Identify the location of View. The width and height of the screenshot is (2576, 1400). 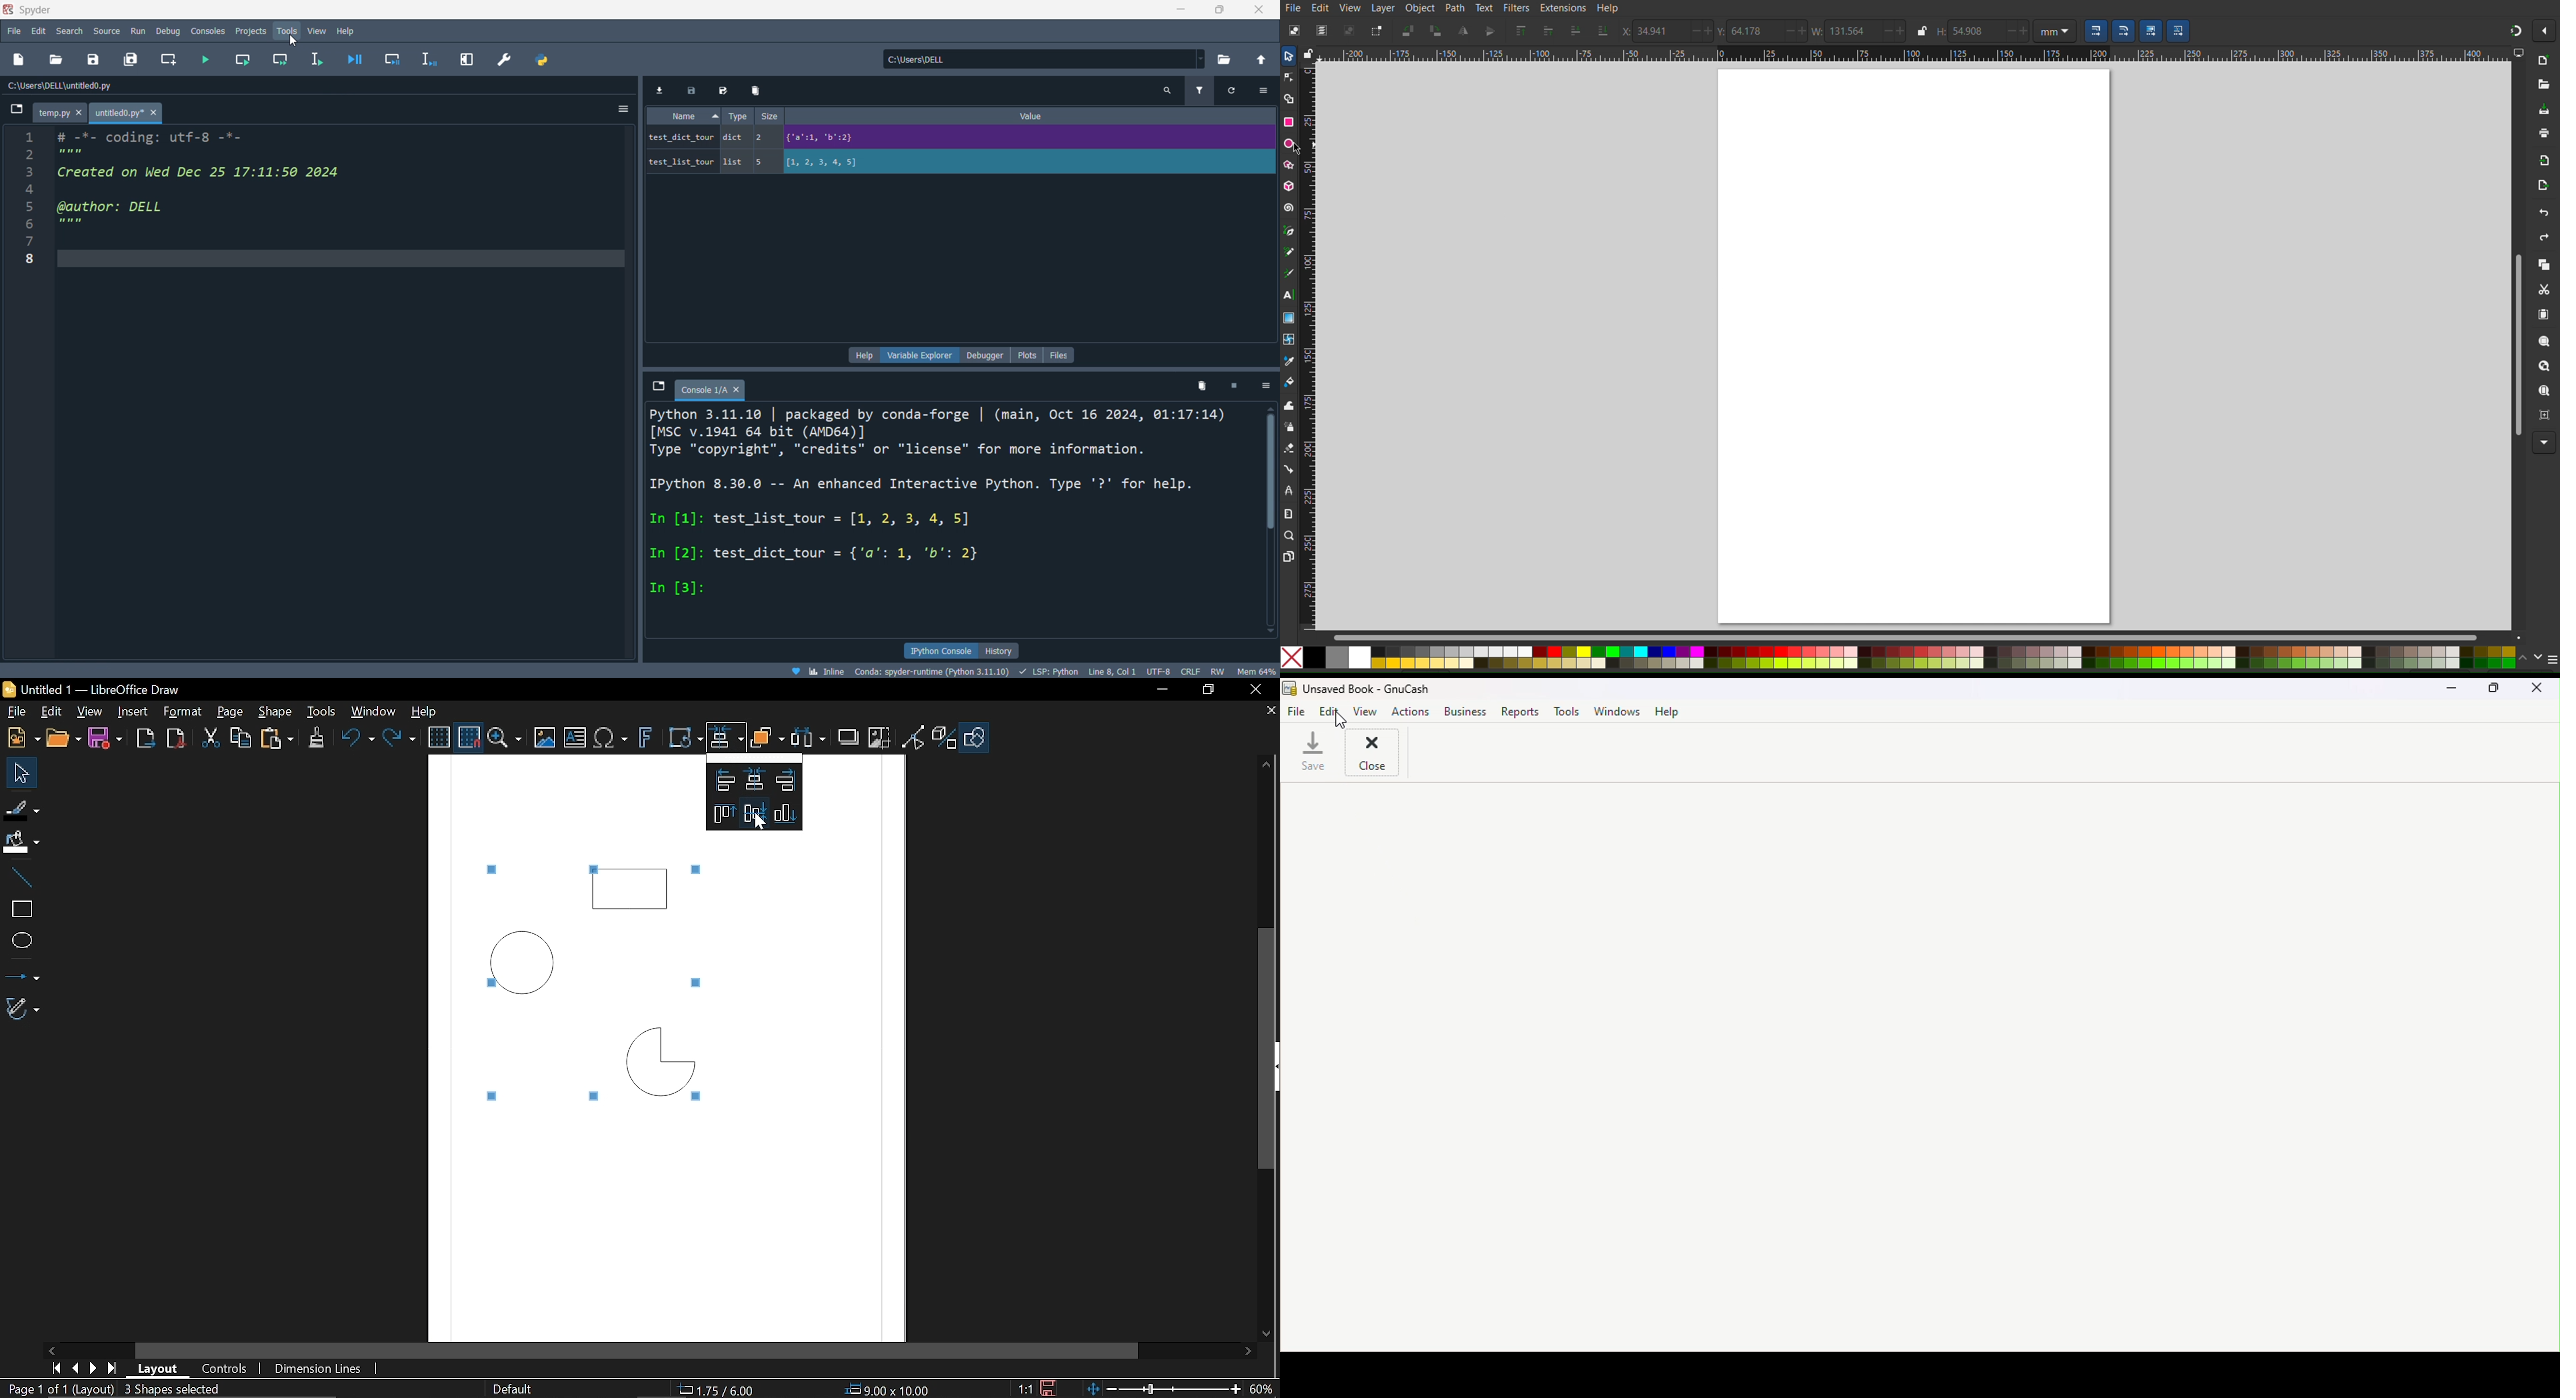
(1351, 9).